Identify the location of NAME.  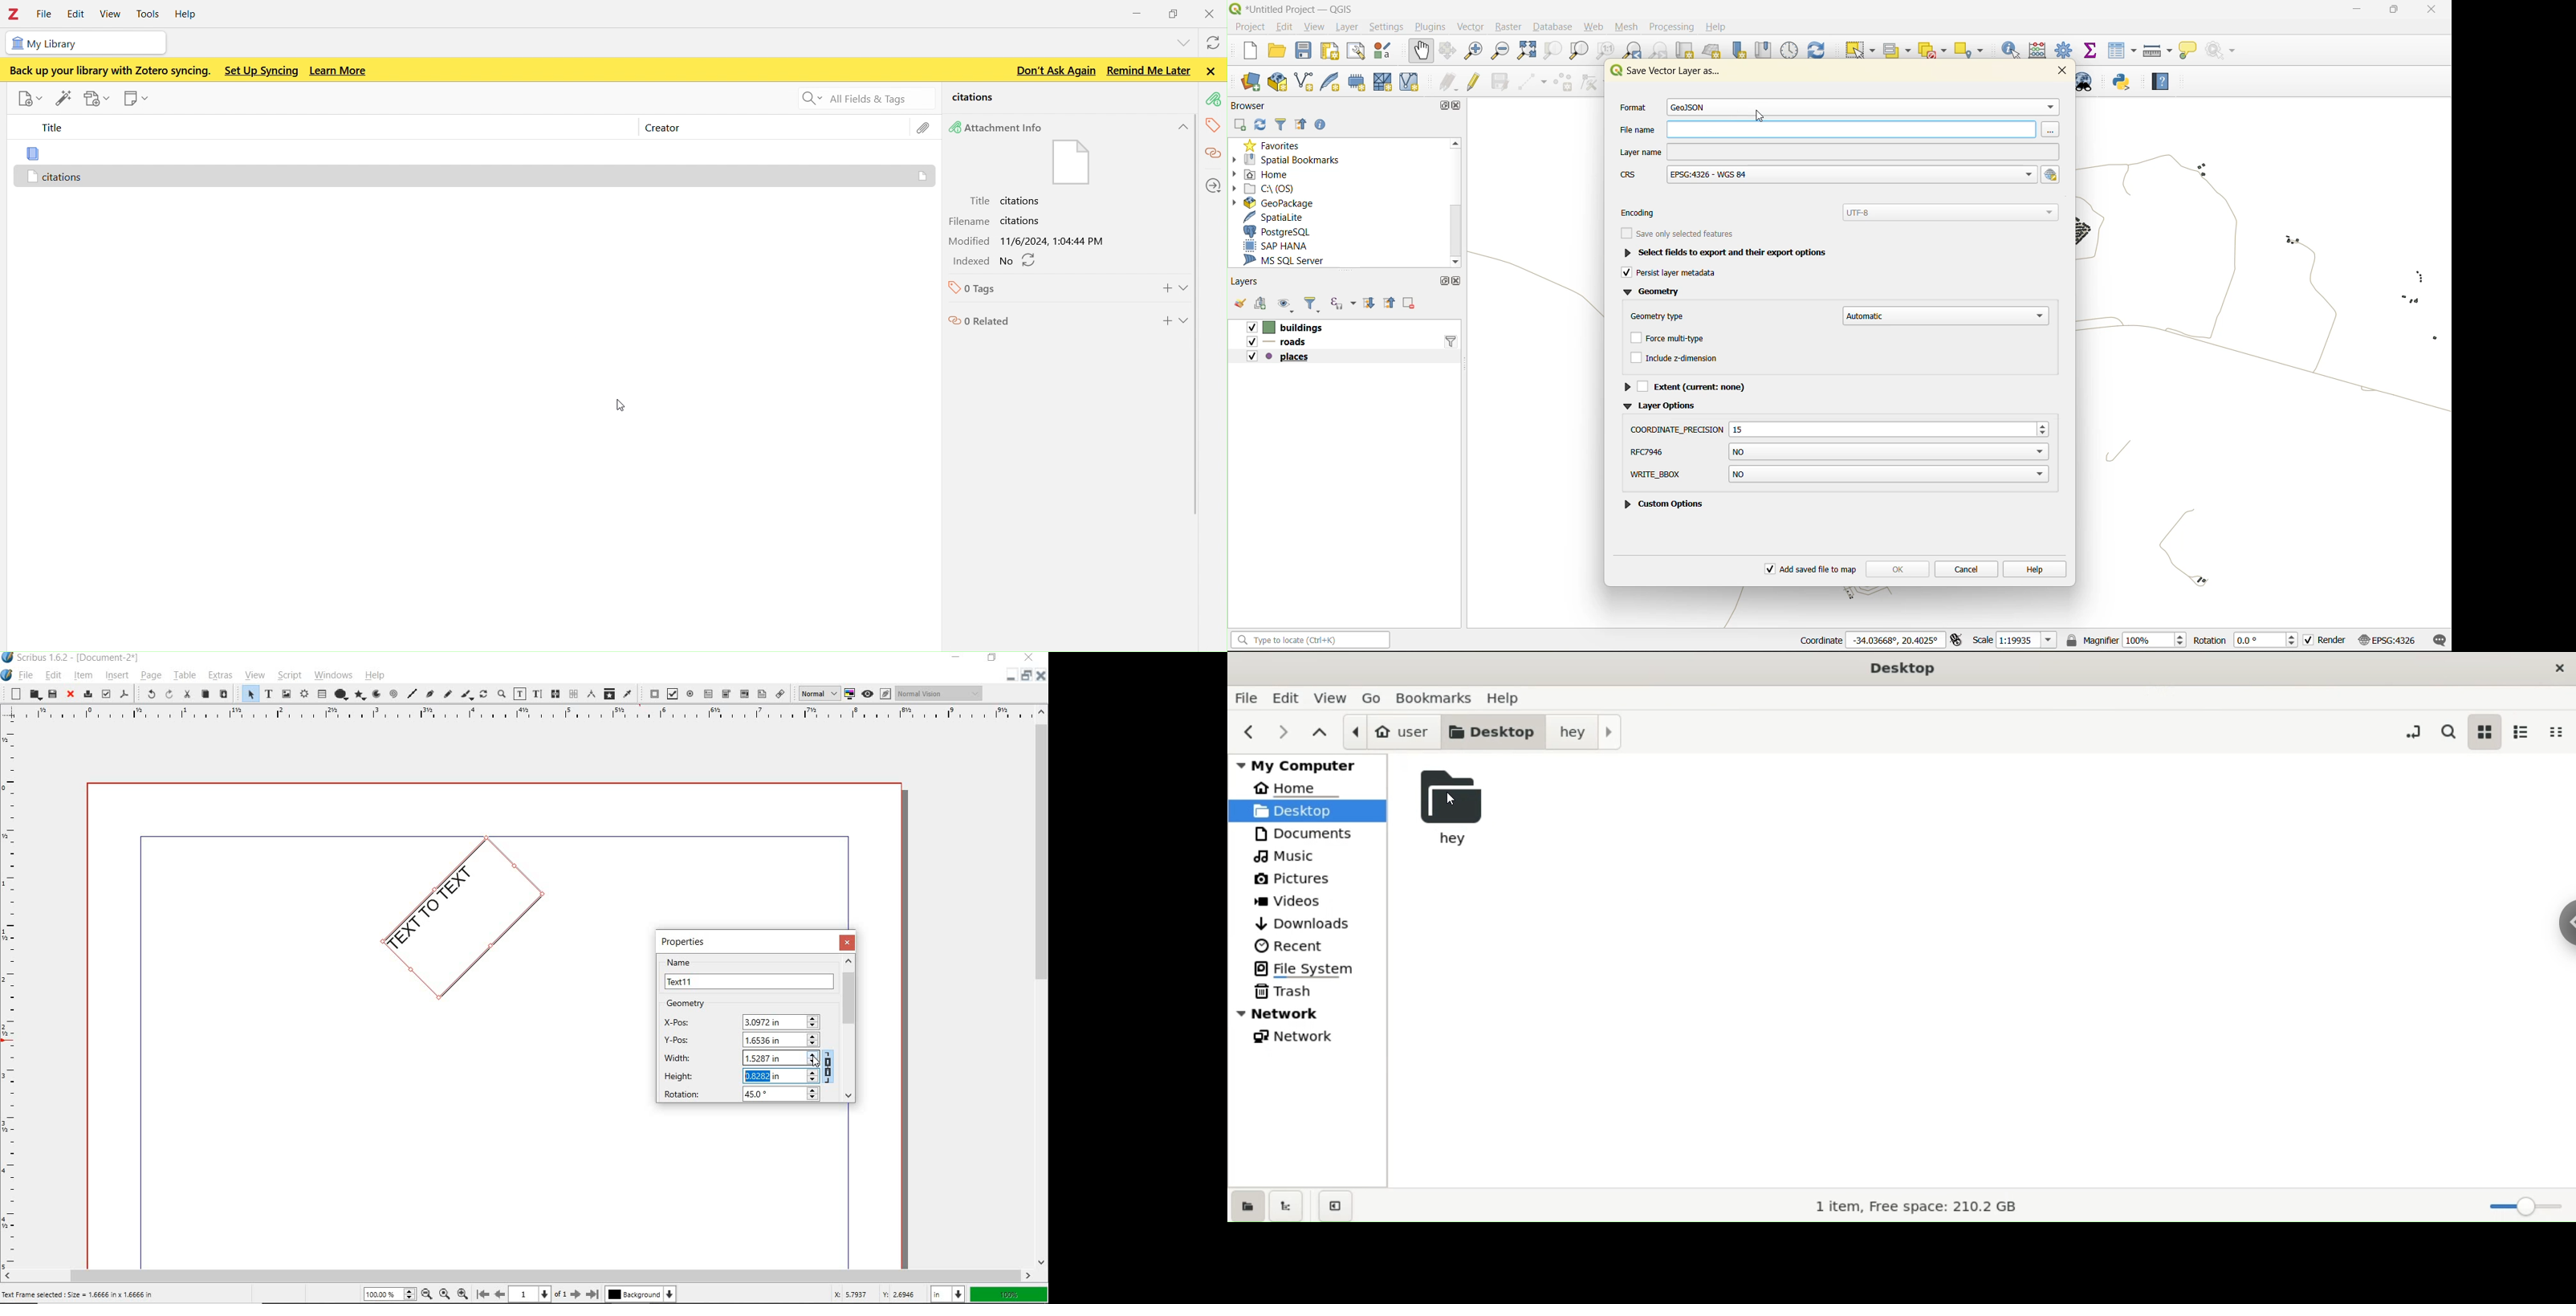
(750, 974).